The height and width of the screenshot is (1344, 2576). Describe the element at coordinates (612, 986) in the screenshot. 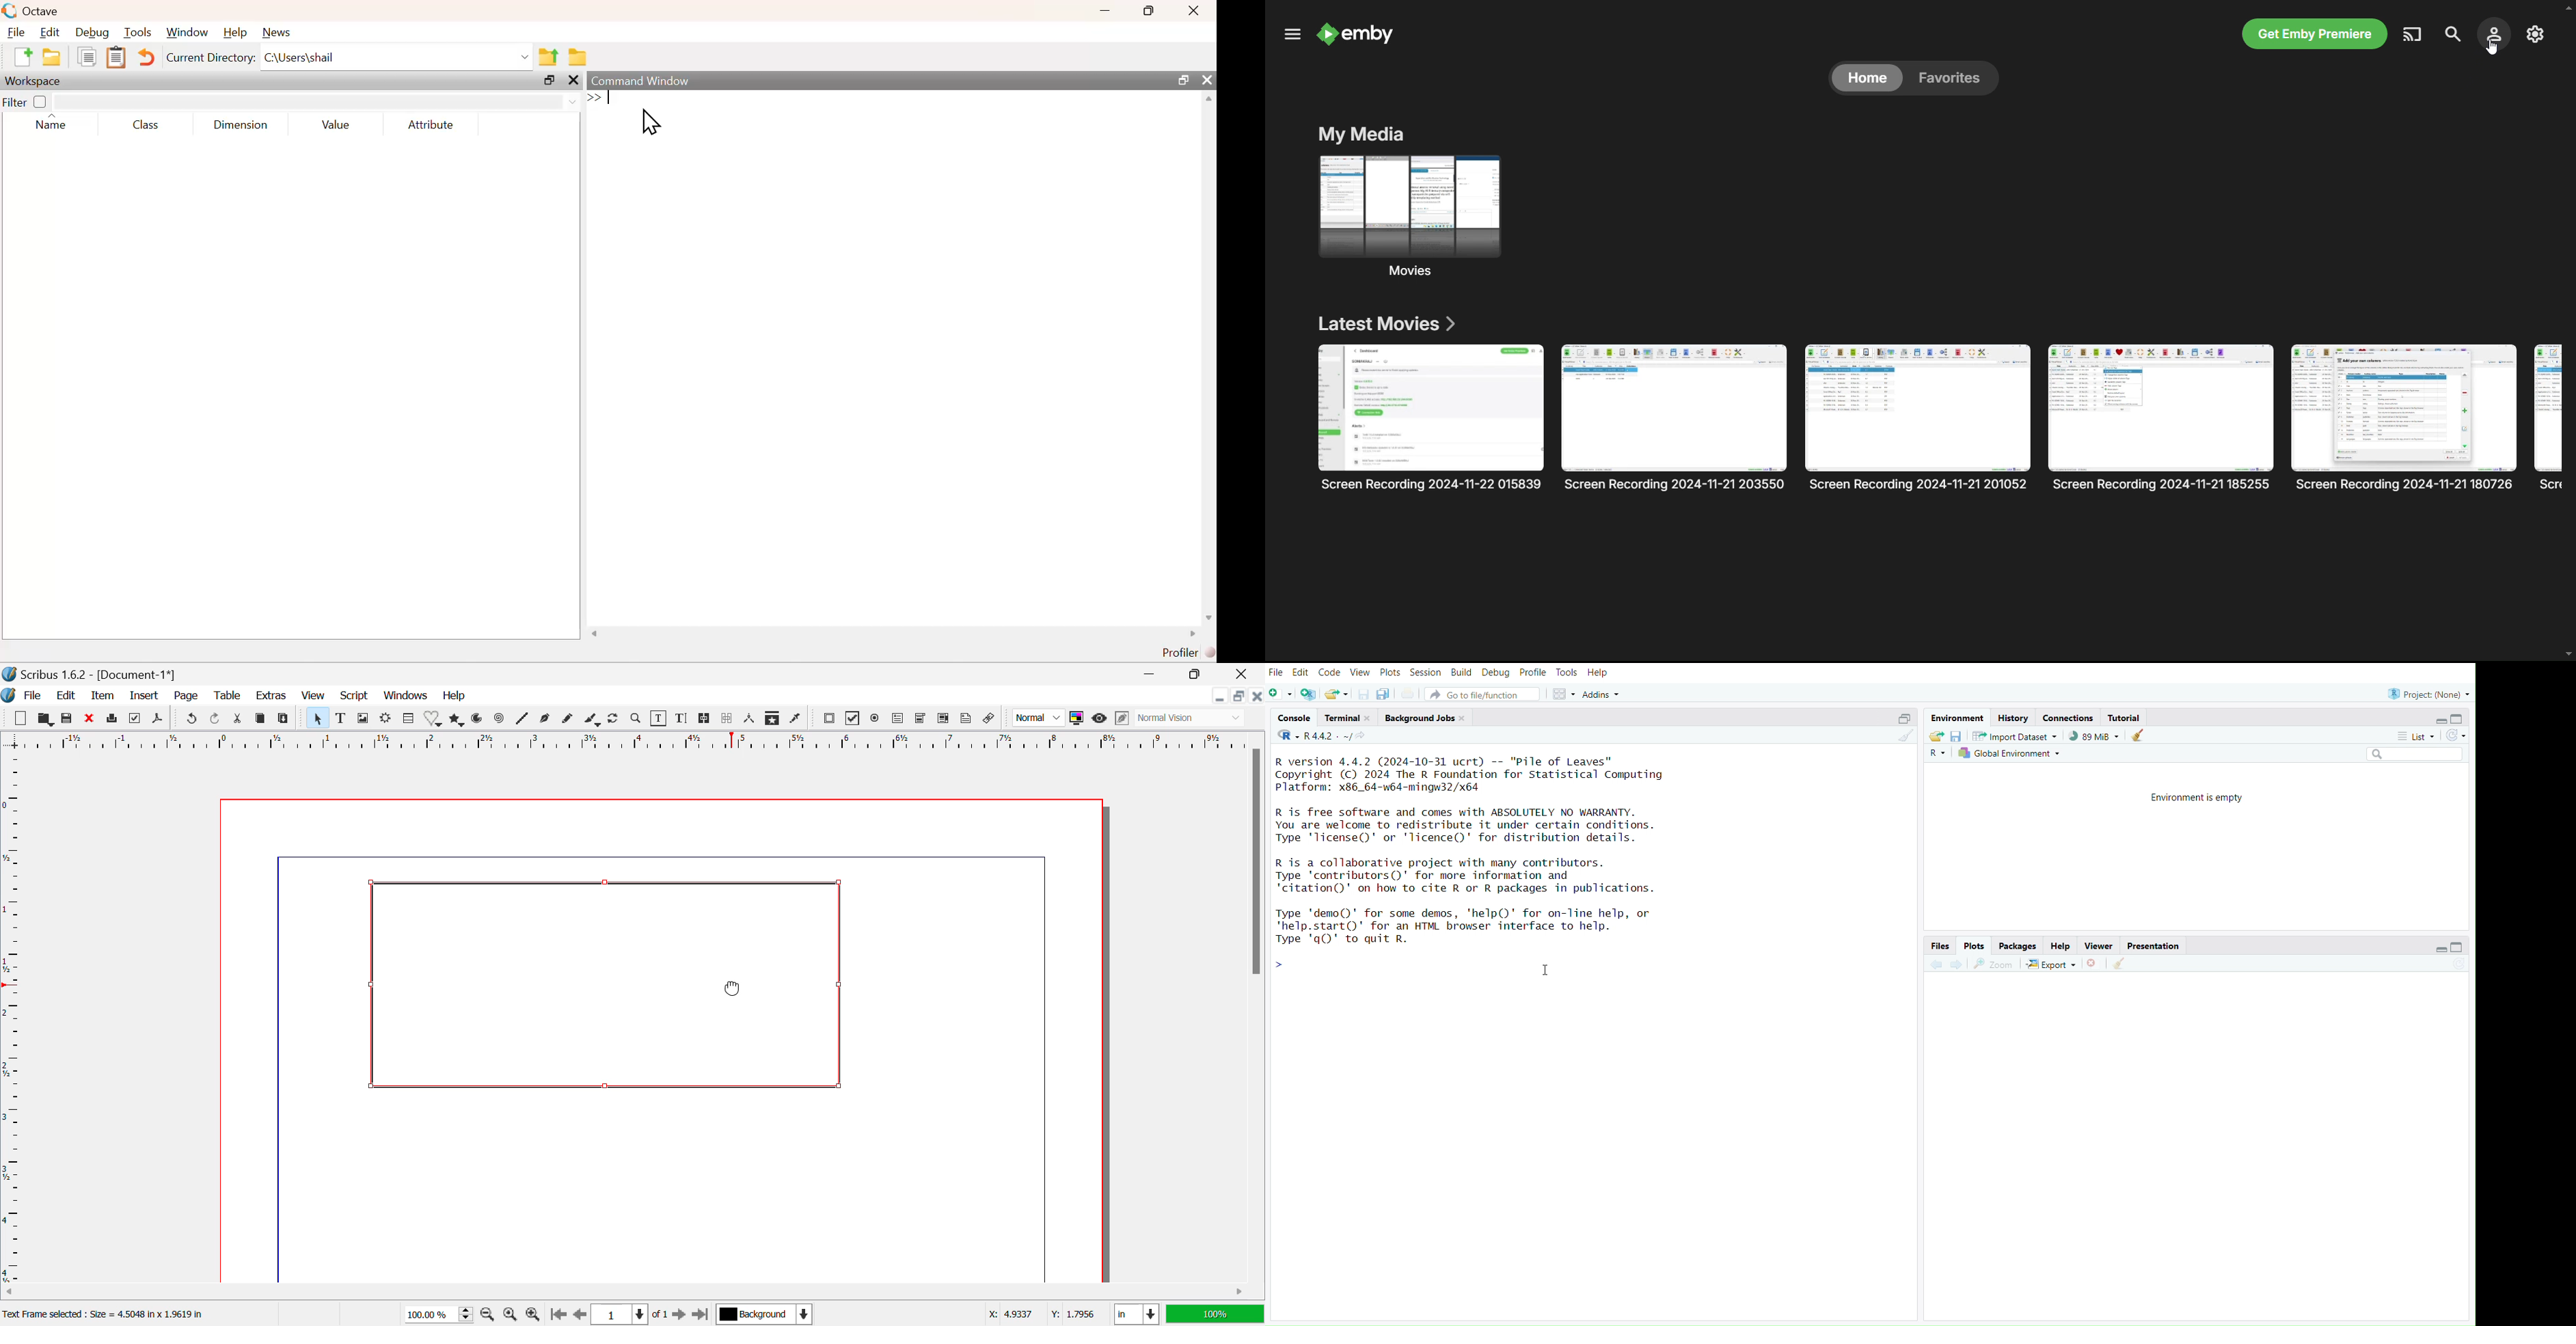

I see `Textbox` at that location.